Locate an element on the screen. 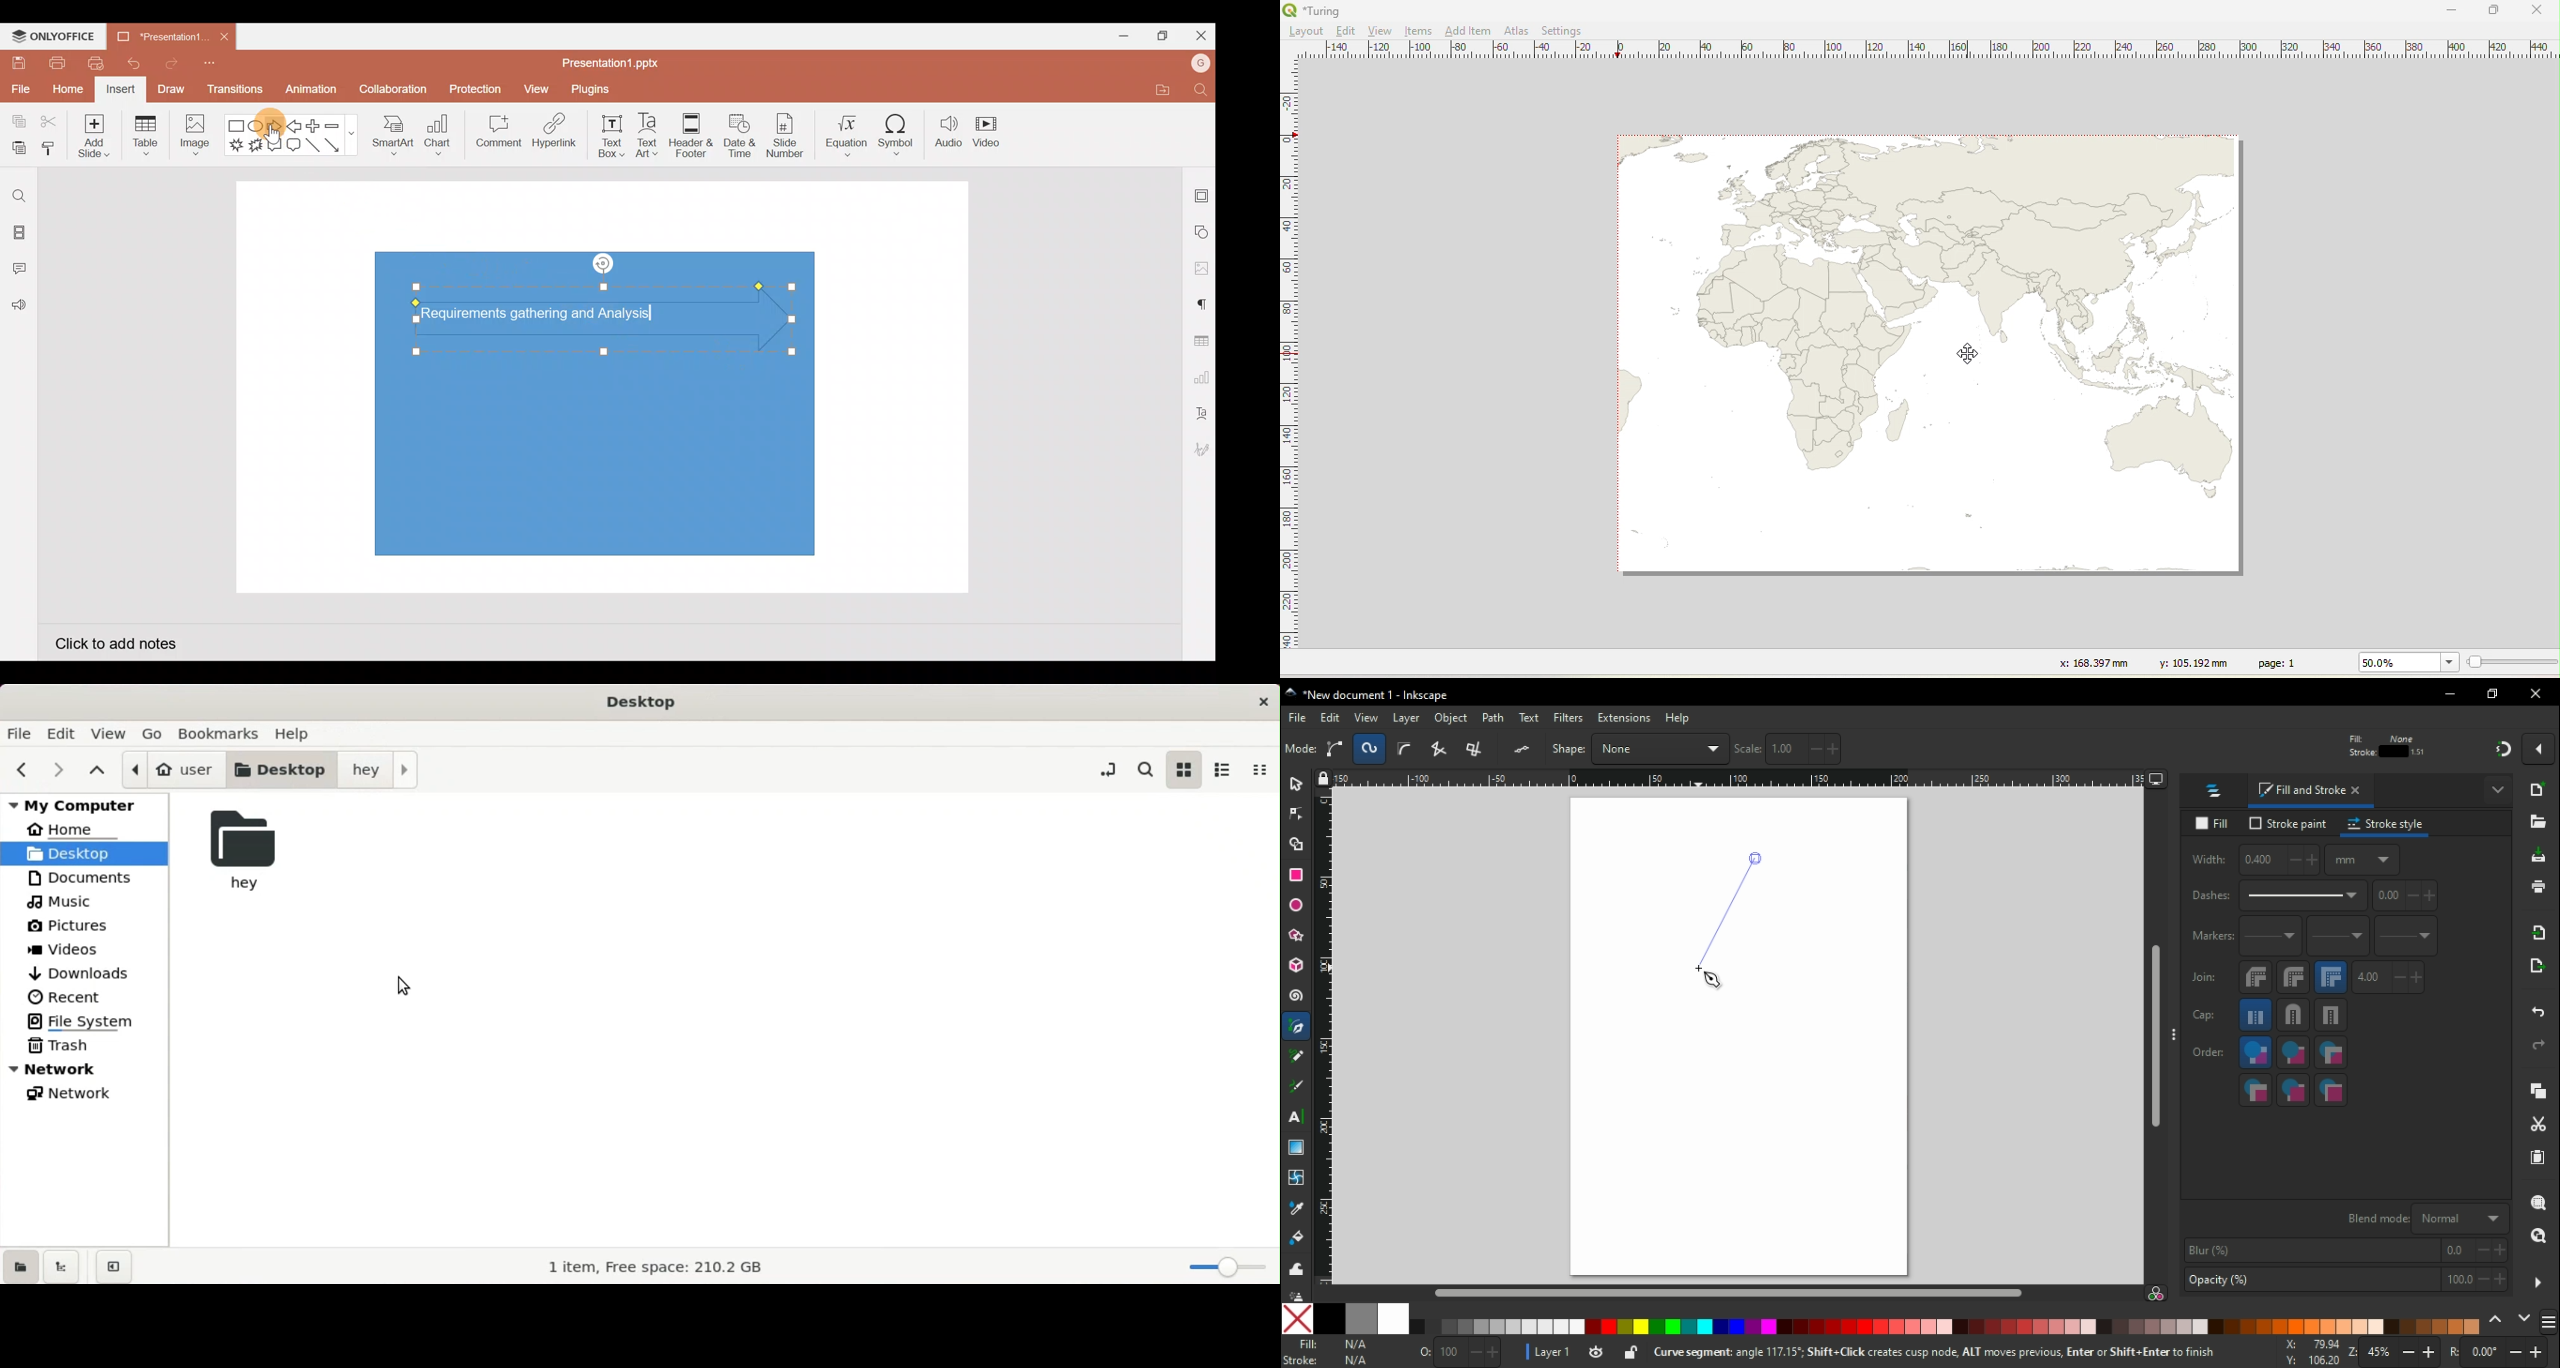 Image resolution: width=2576 pixels, height=1372 pixels. Close document is located at coordinates (224, 34).